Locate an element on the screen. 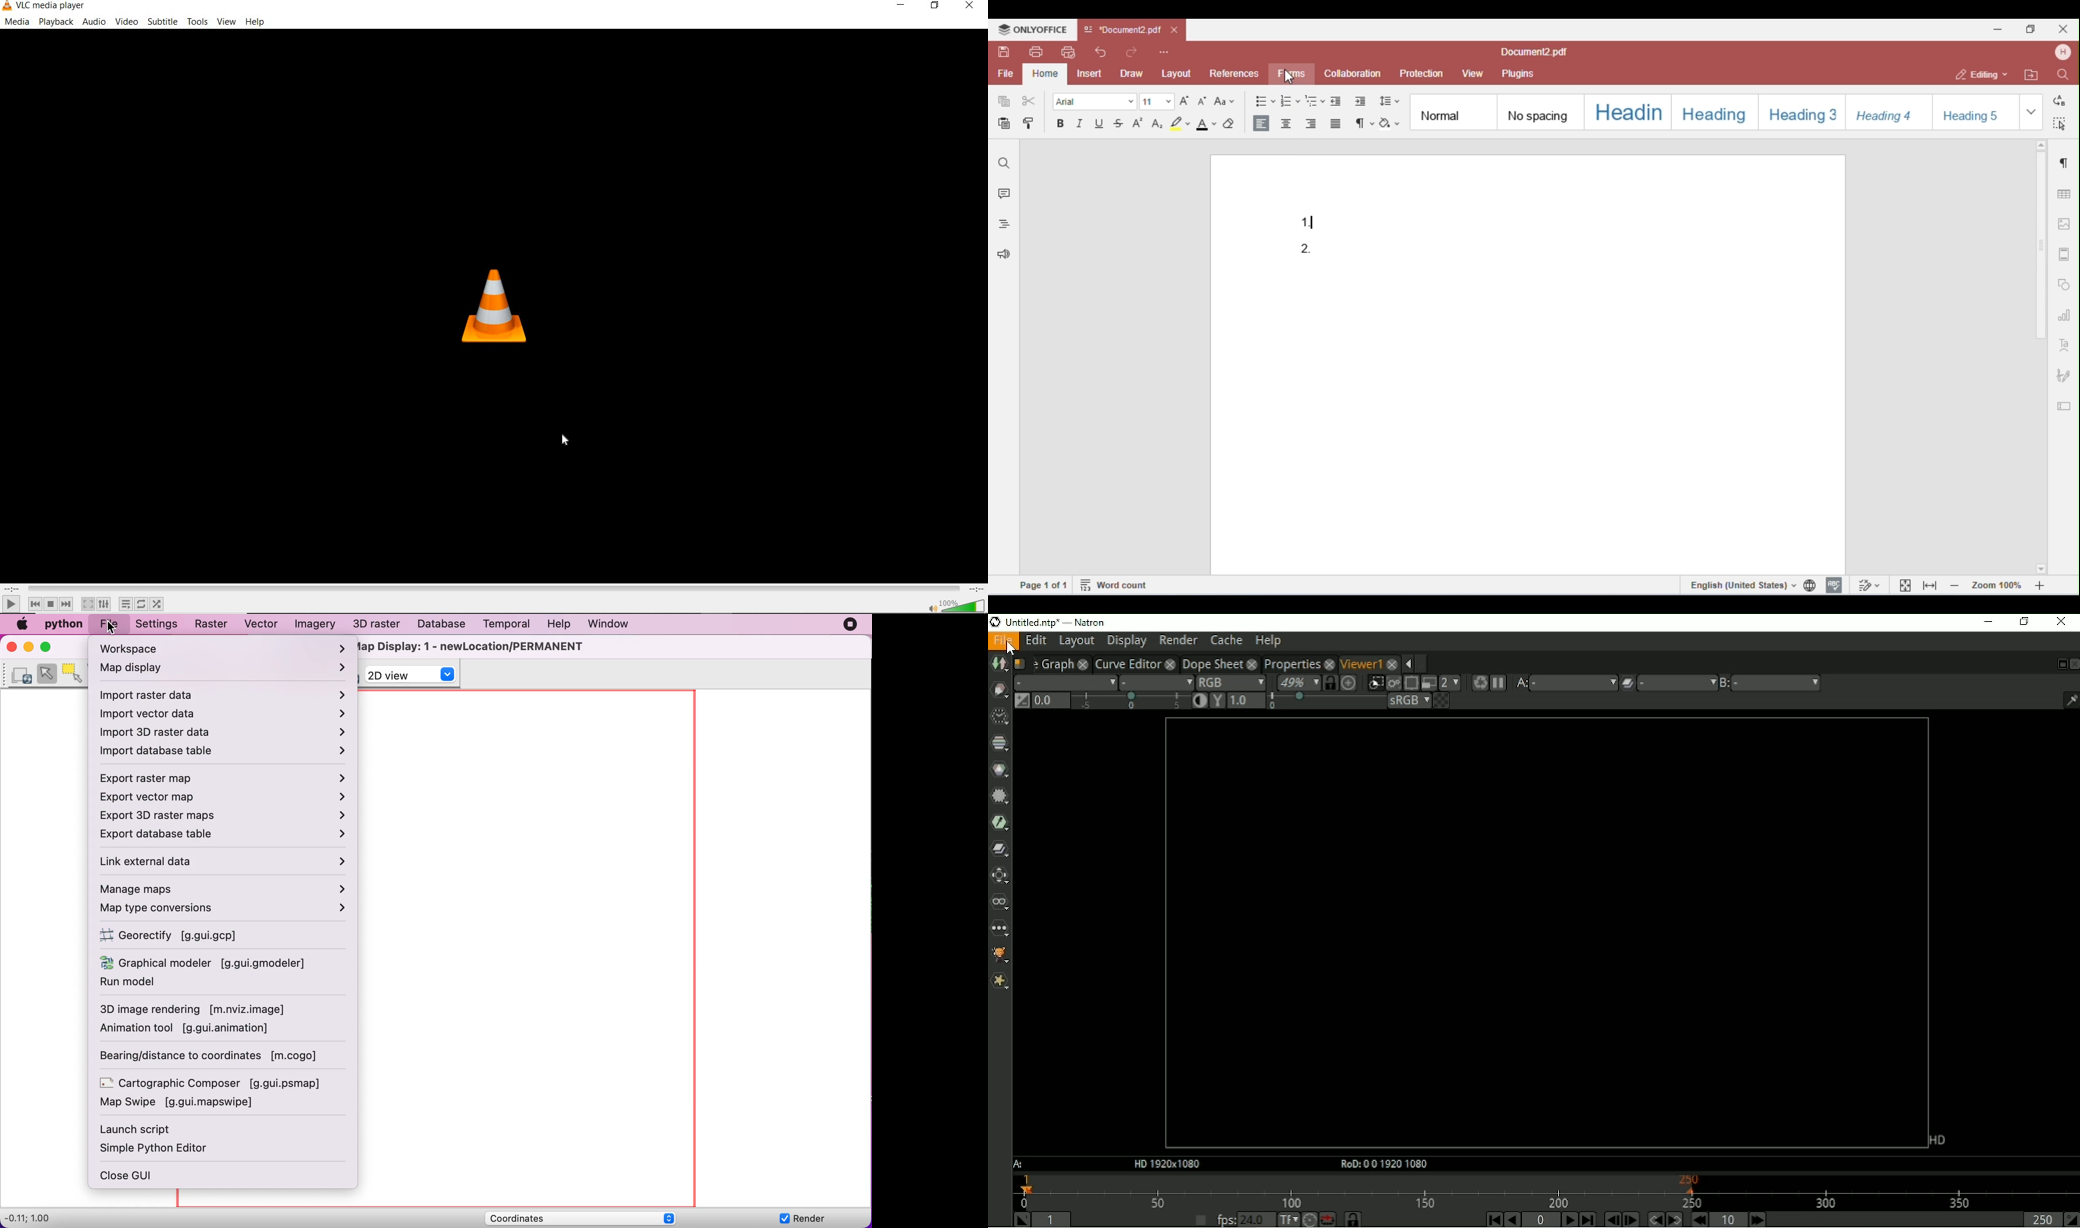 The height and width of the screenshot is (1232, 2100). Proxy mode is located at coordinates (1427, 682).